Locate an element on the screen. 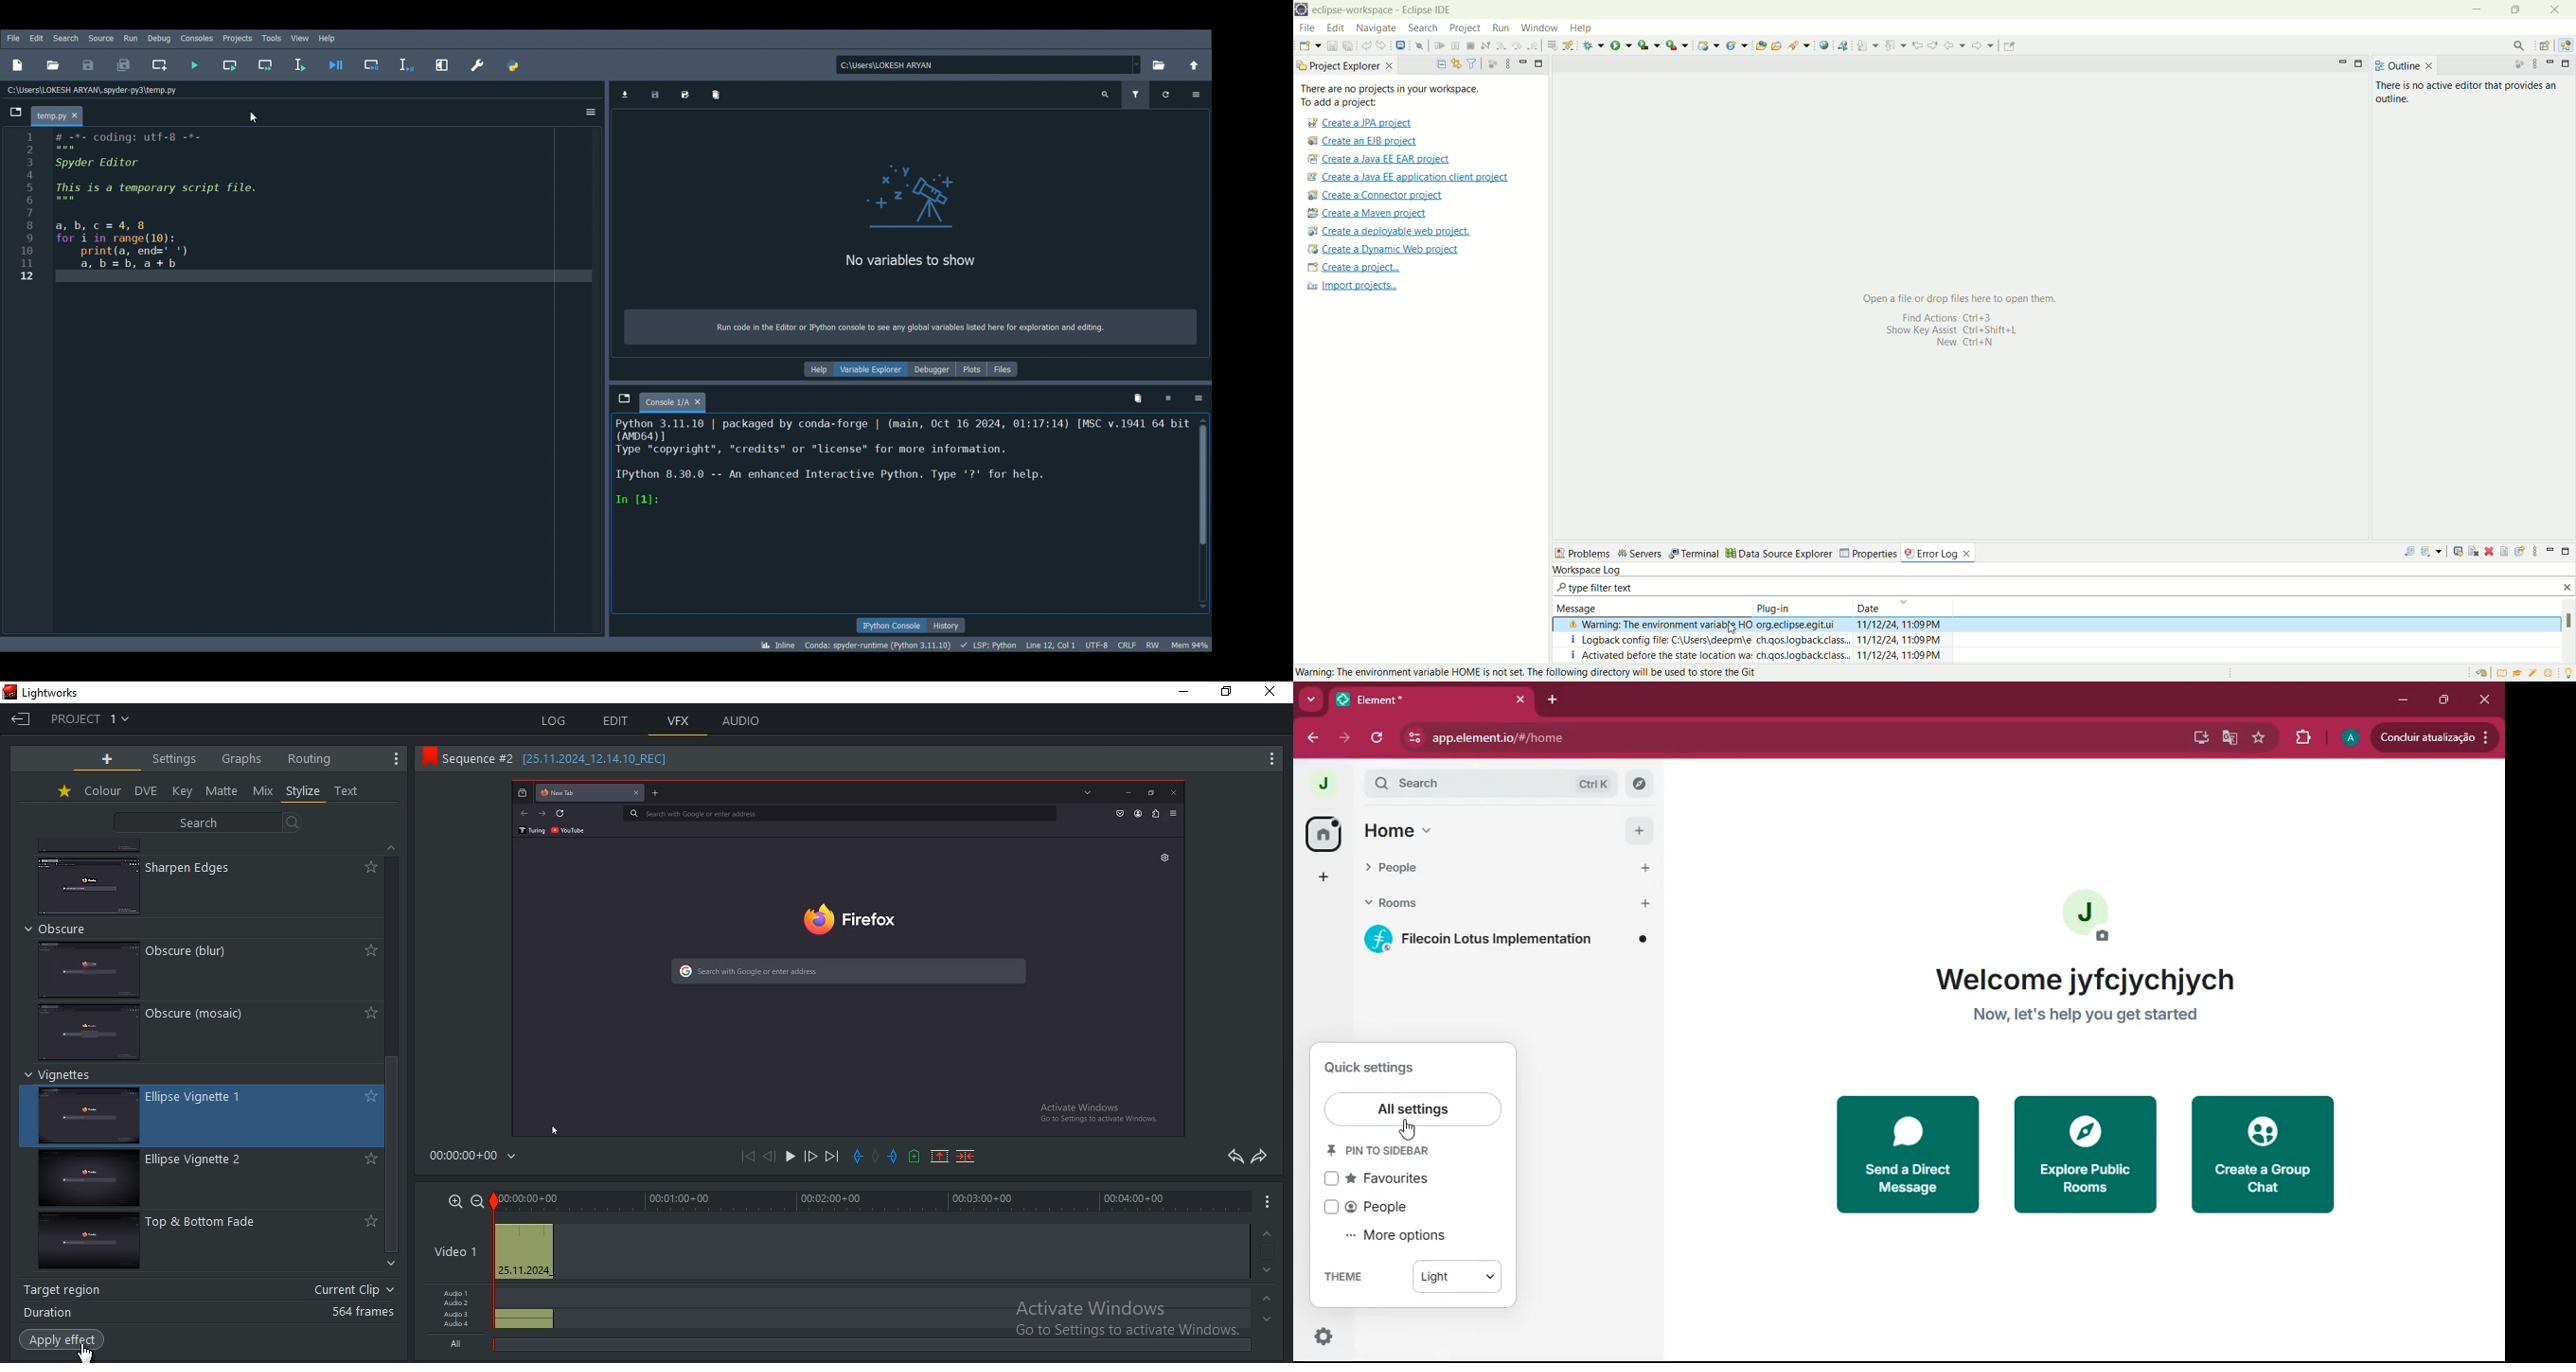 This screenshot has height=1372, width=2576. add is located at coordinates (1316, 878).